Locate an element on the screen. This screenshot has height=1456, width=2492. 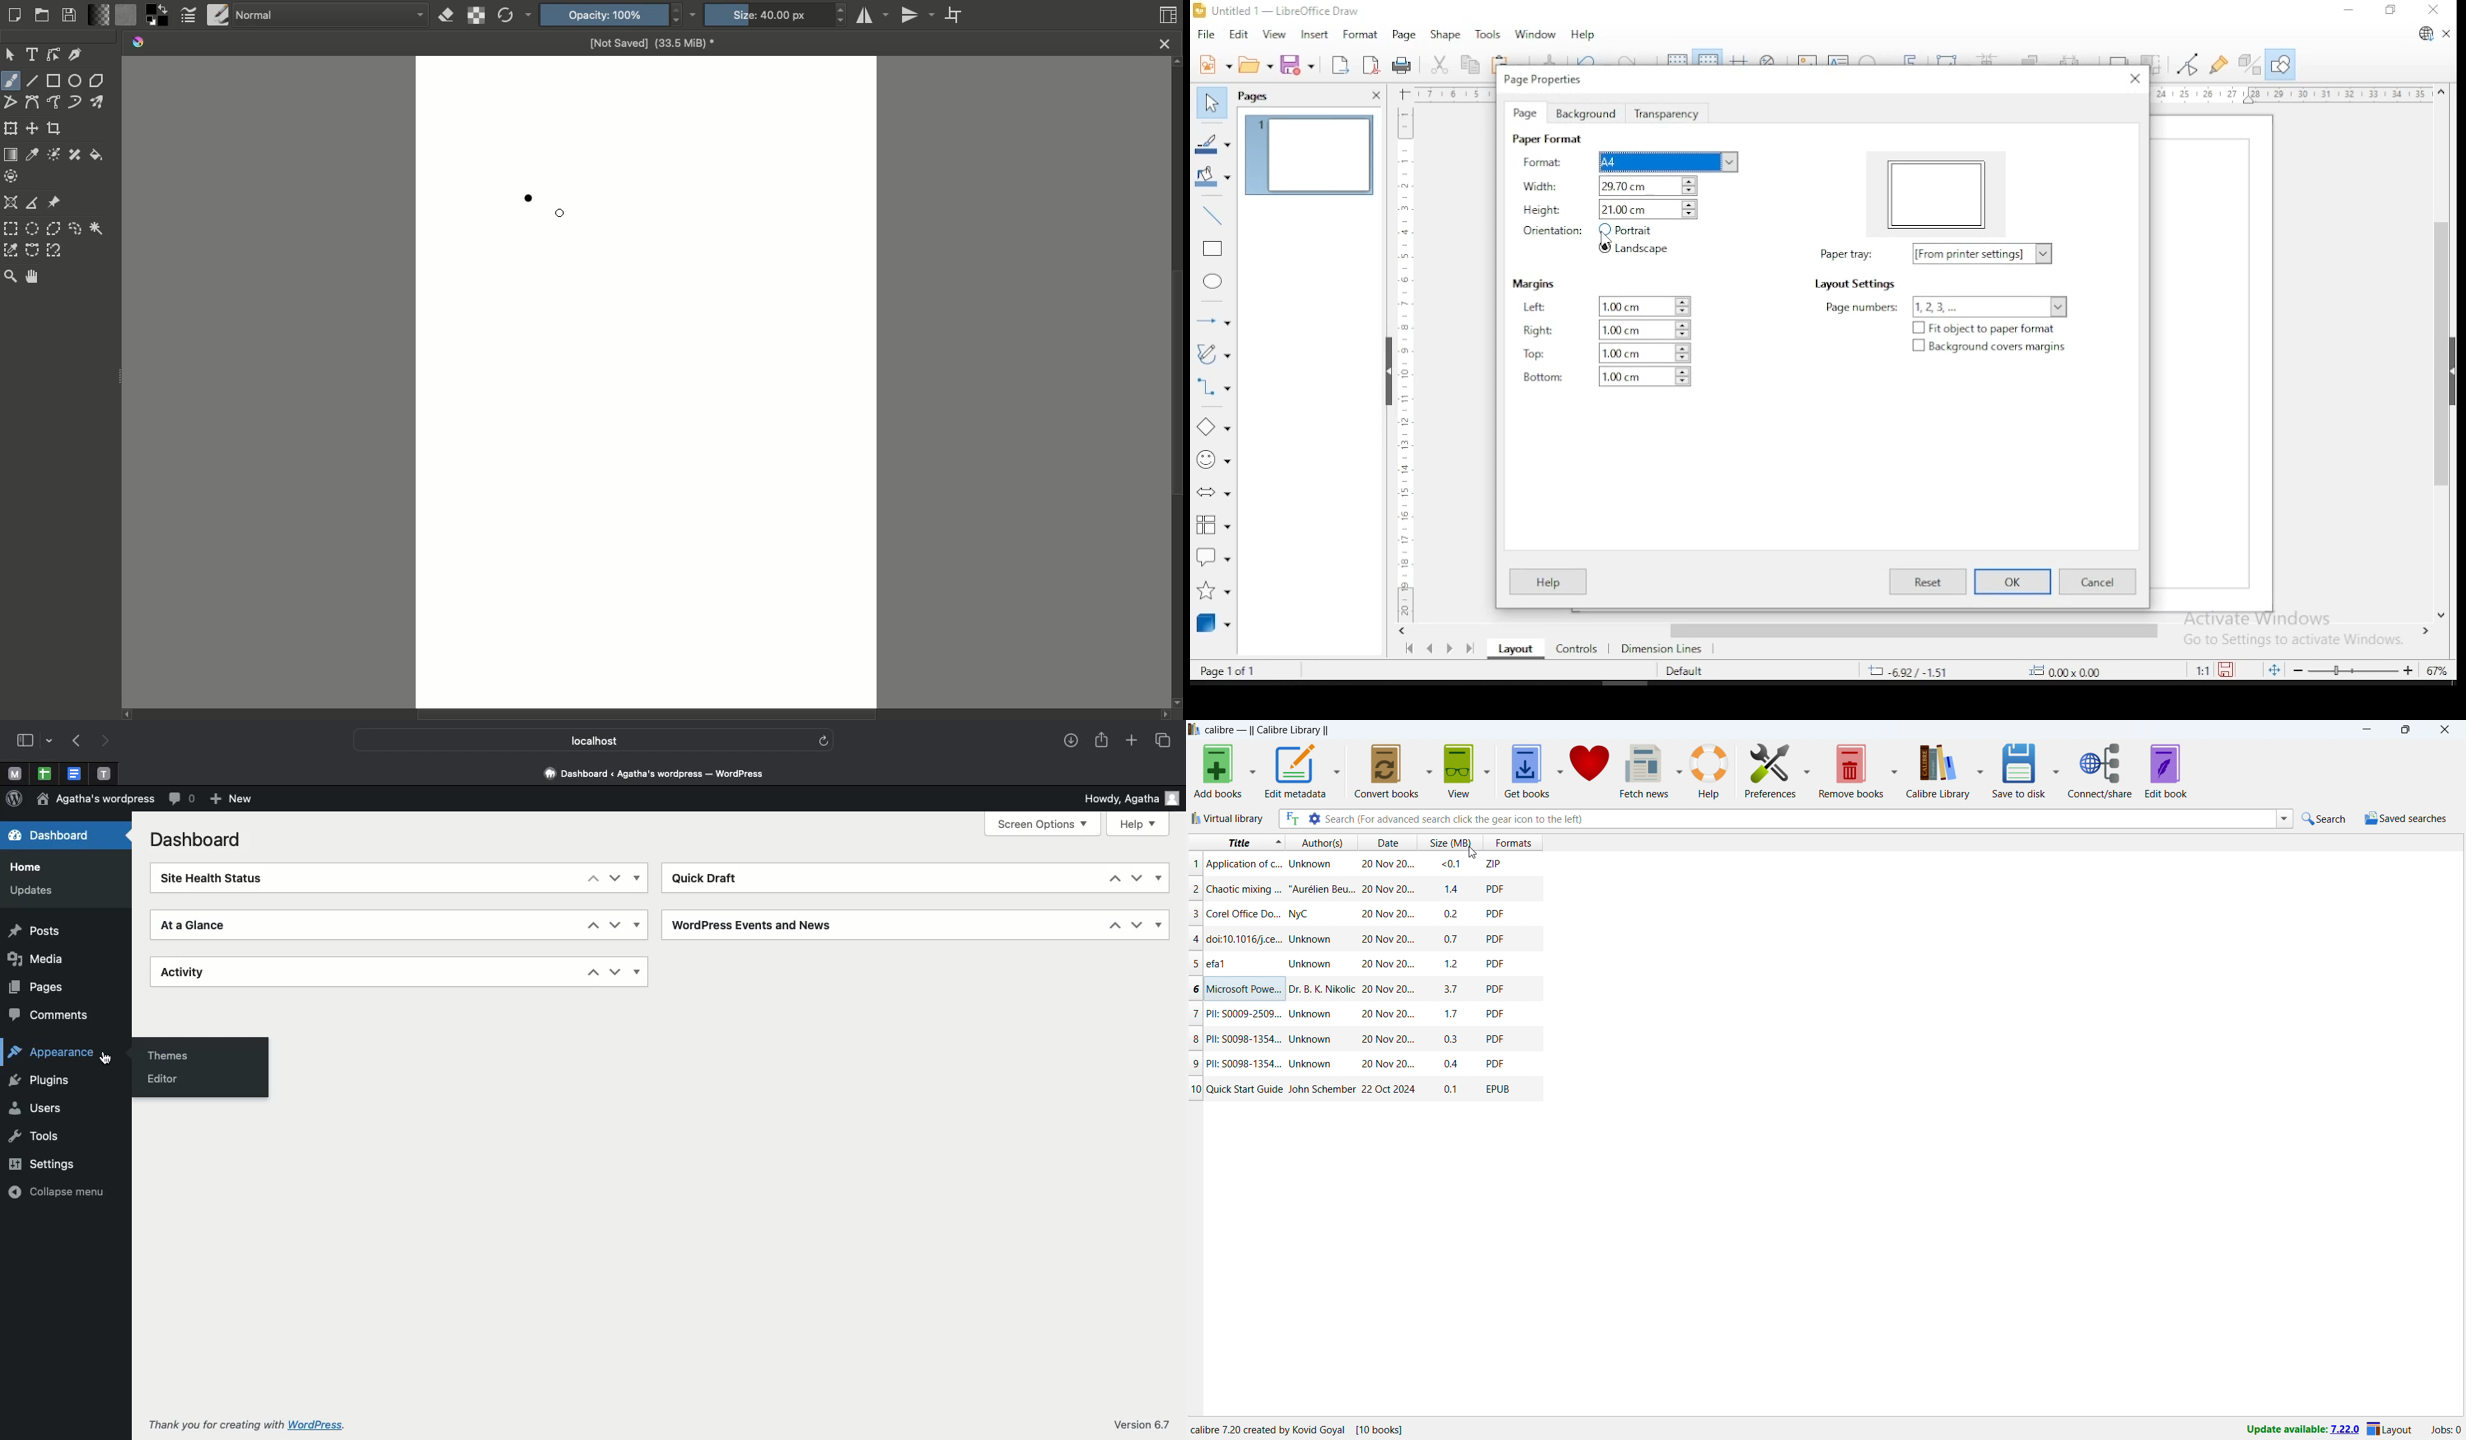
size is located at coordinates (1454, 1062).